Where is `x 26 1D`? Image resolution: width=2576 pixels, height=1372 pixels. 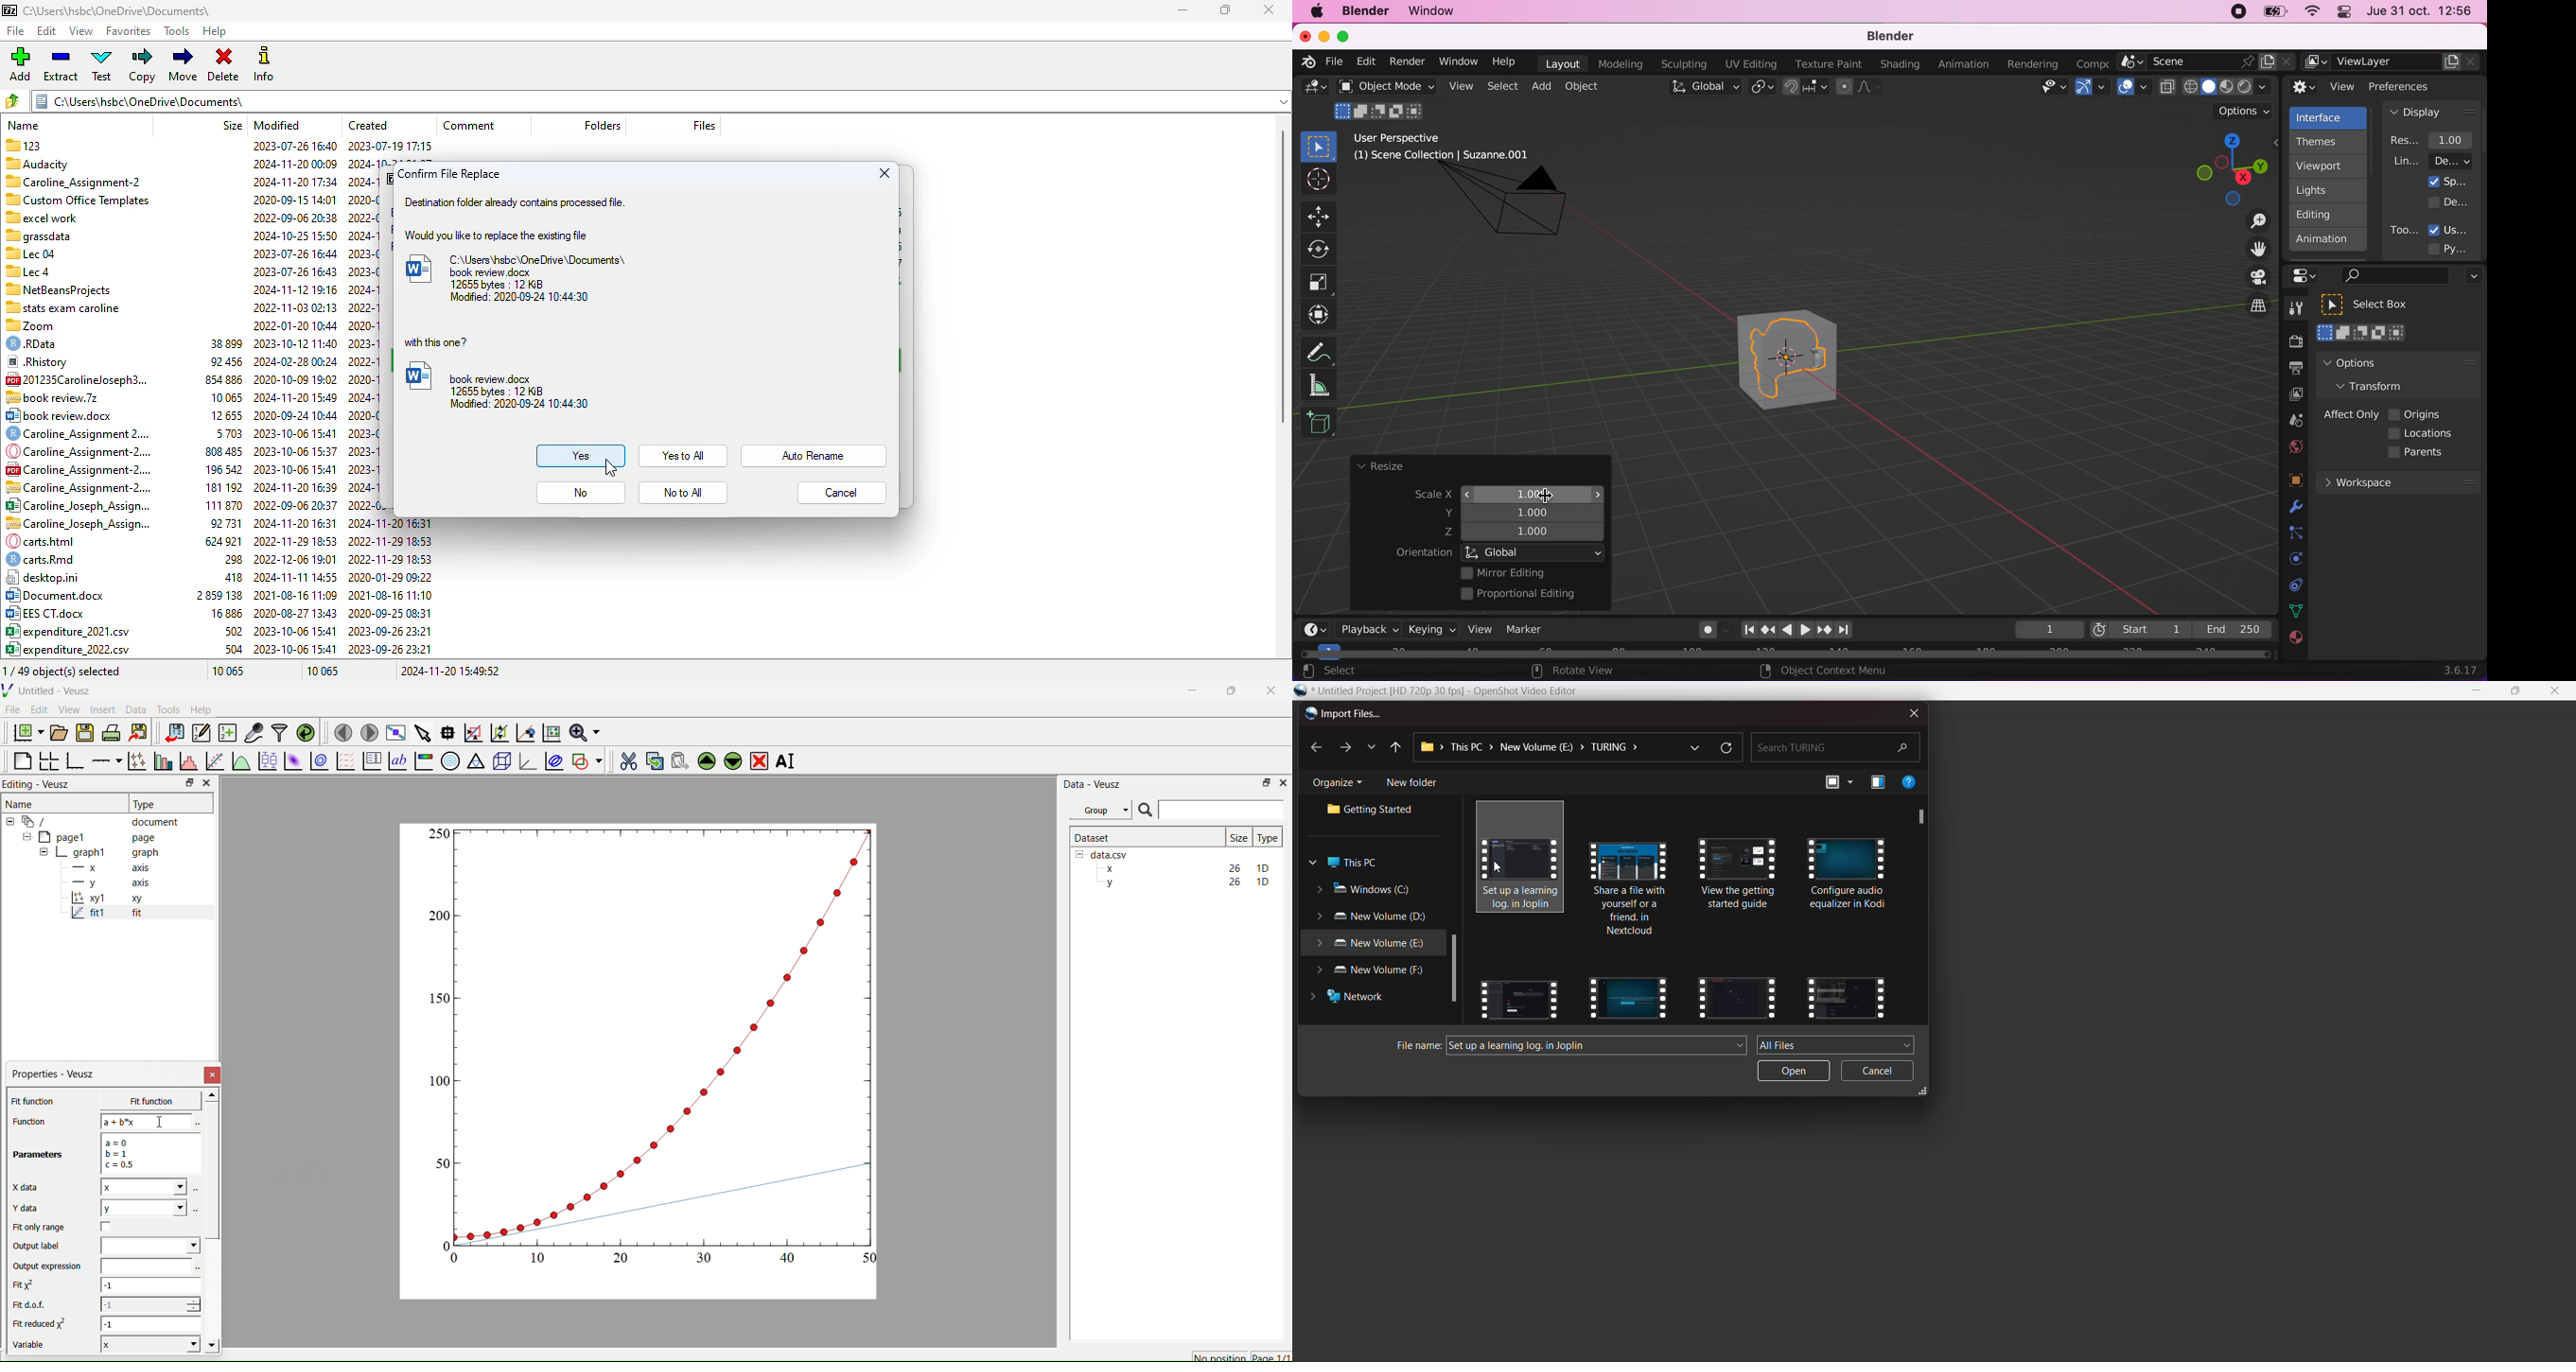
x 26 1D is located at coordinates (1184, 869).